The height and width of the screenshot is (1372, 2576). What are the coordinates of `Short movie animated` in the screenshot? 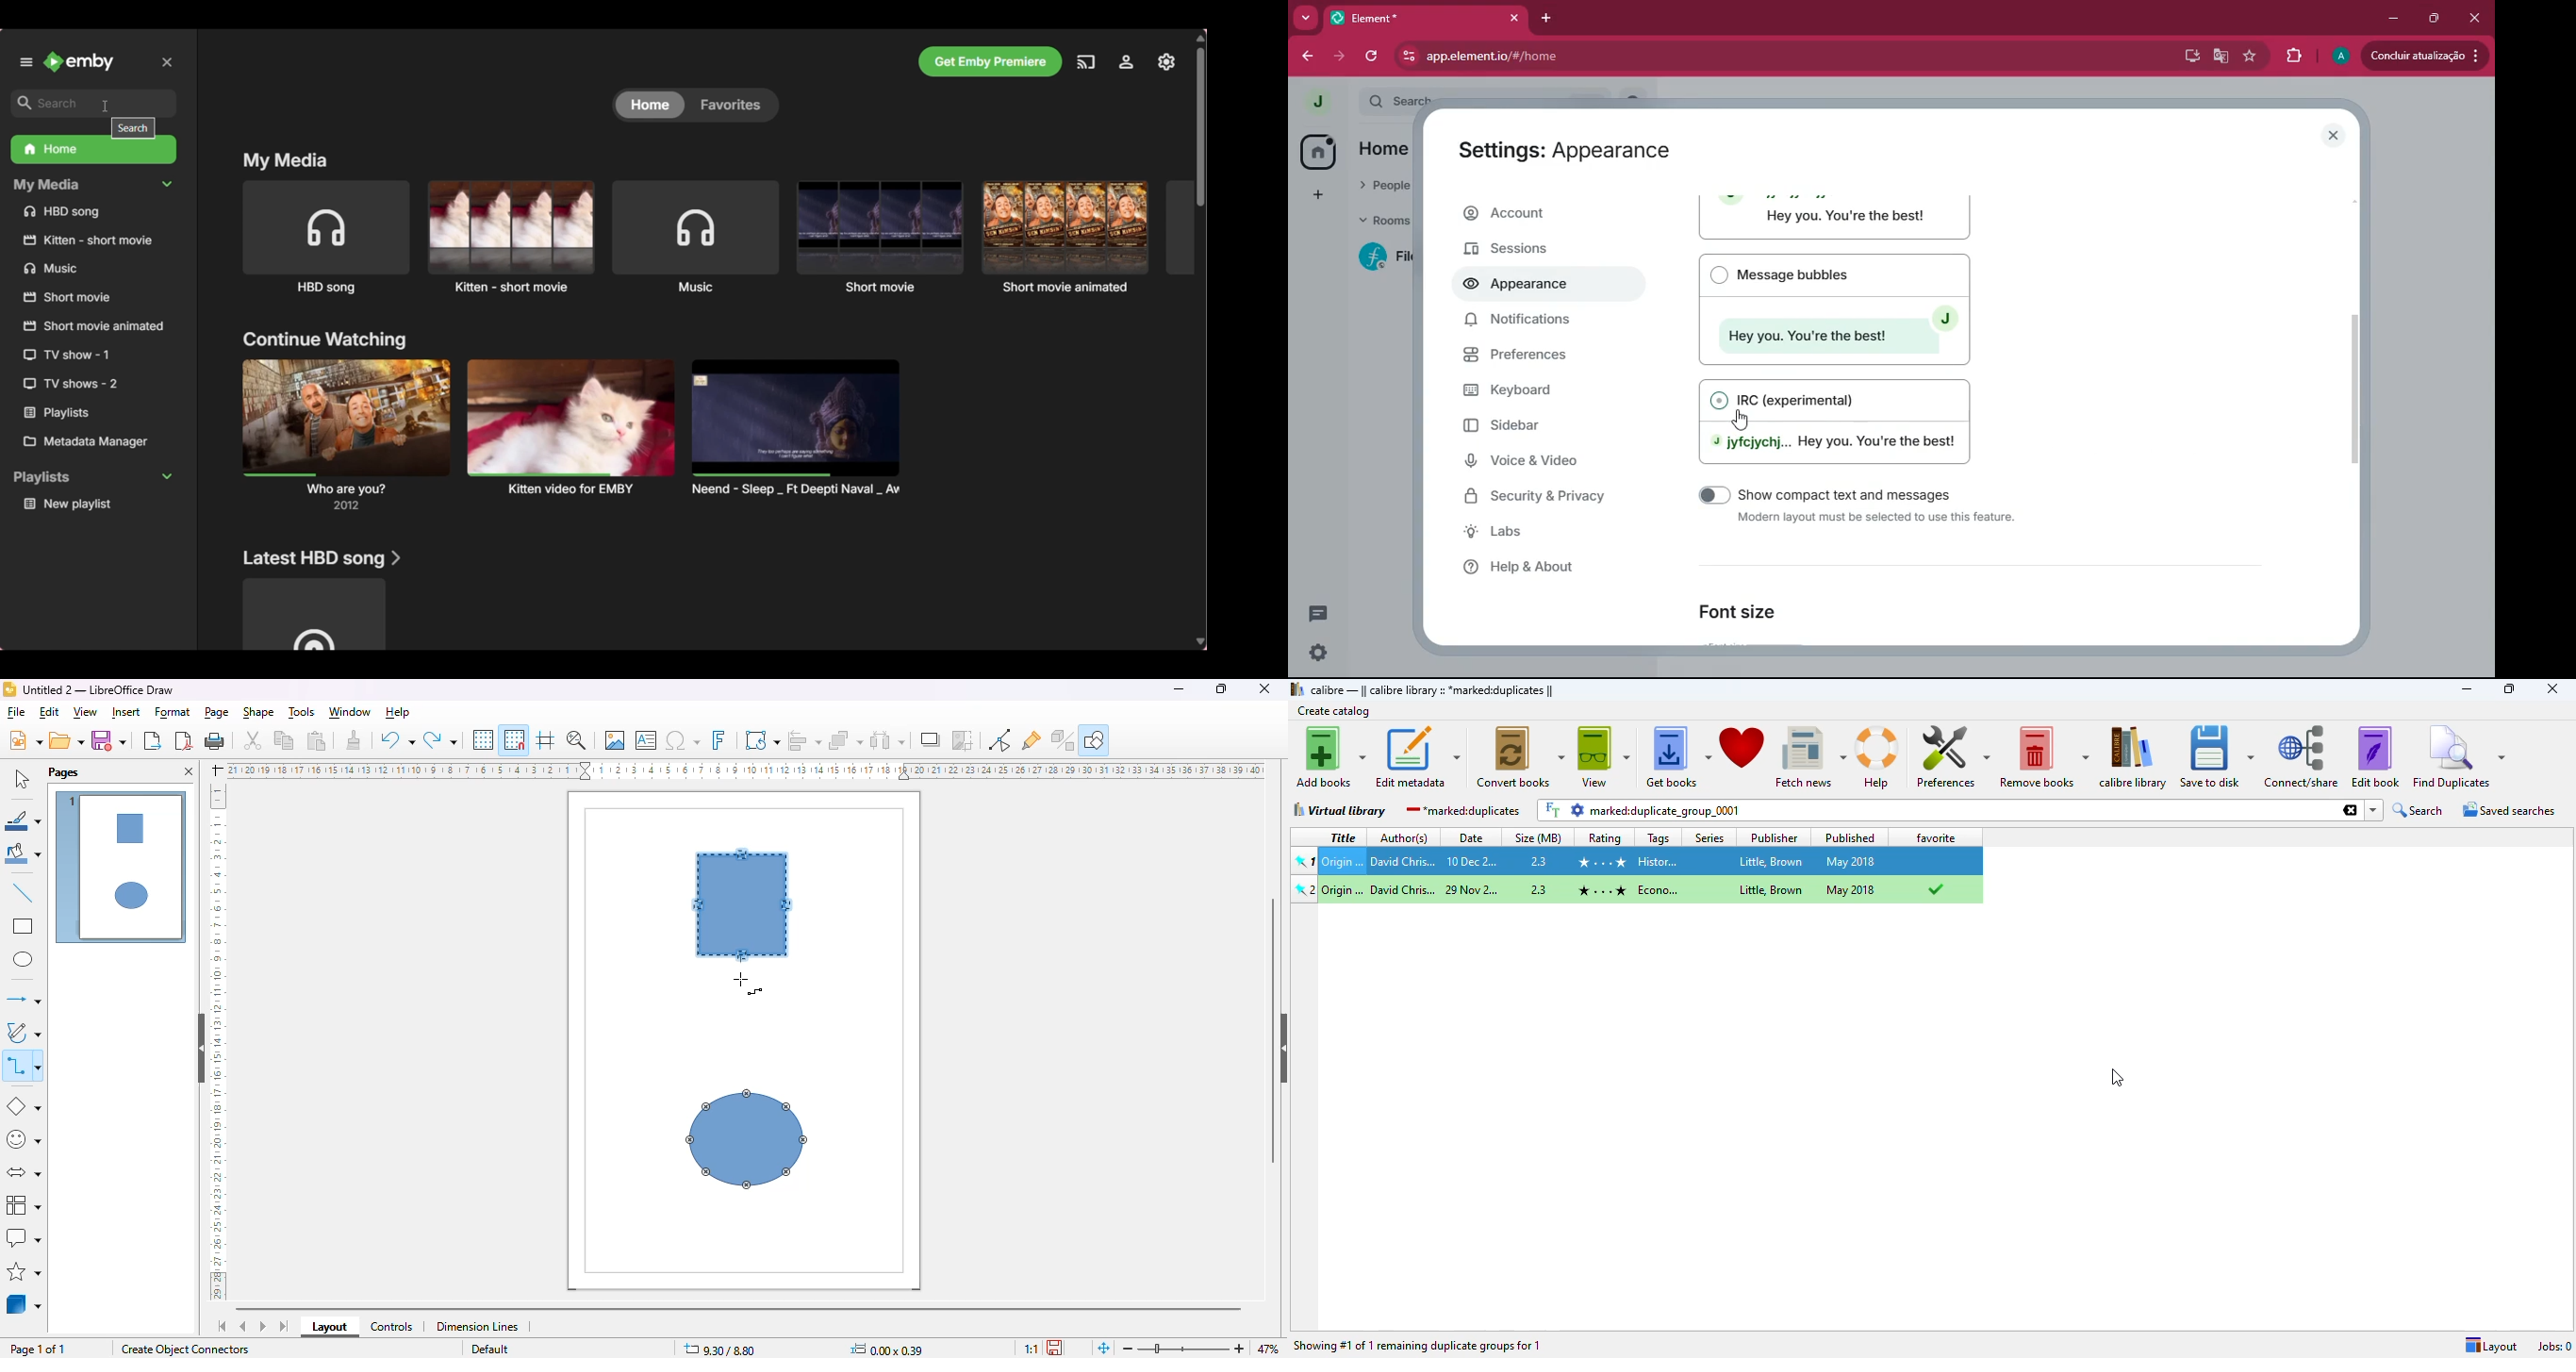 It's located at (1065, 236).